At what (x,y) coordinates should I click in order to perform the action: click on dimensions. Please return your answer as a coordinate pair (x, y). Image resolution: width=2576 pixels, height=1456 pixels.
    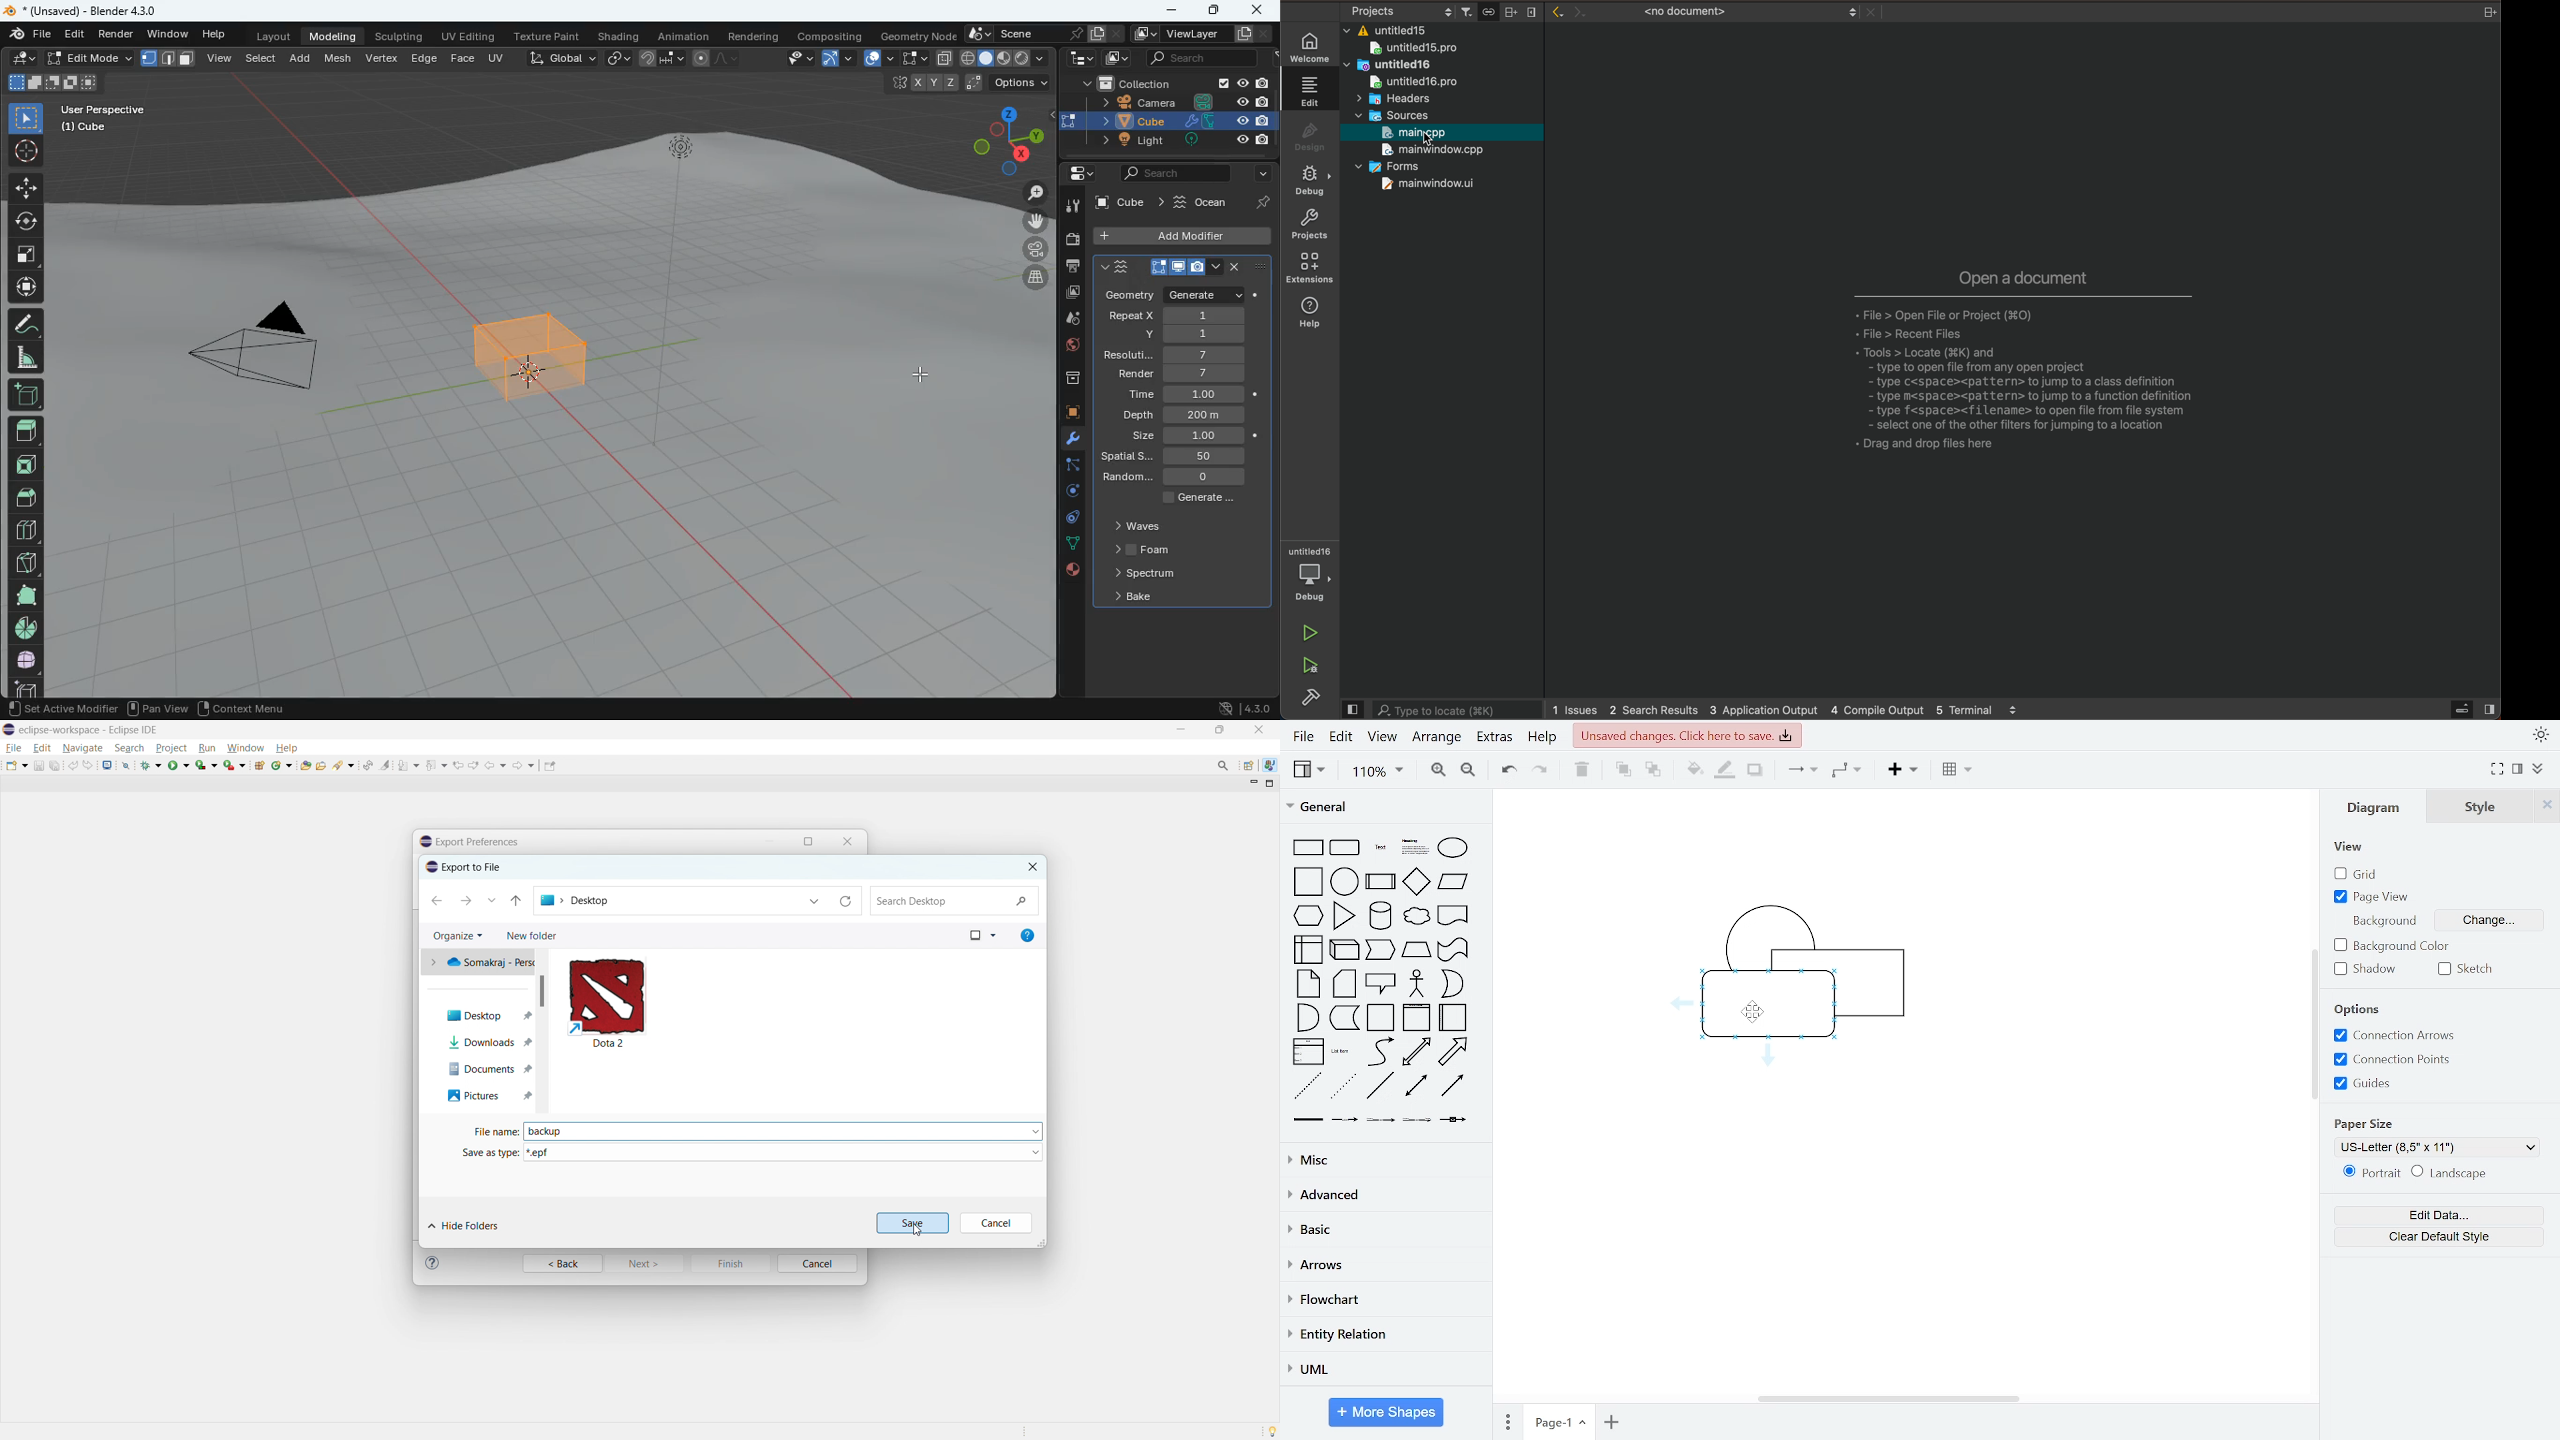
    Looking at the image, I should click on (996, 140).